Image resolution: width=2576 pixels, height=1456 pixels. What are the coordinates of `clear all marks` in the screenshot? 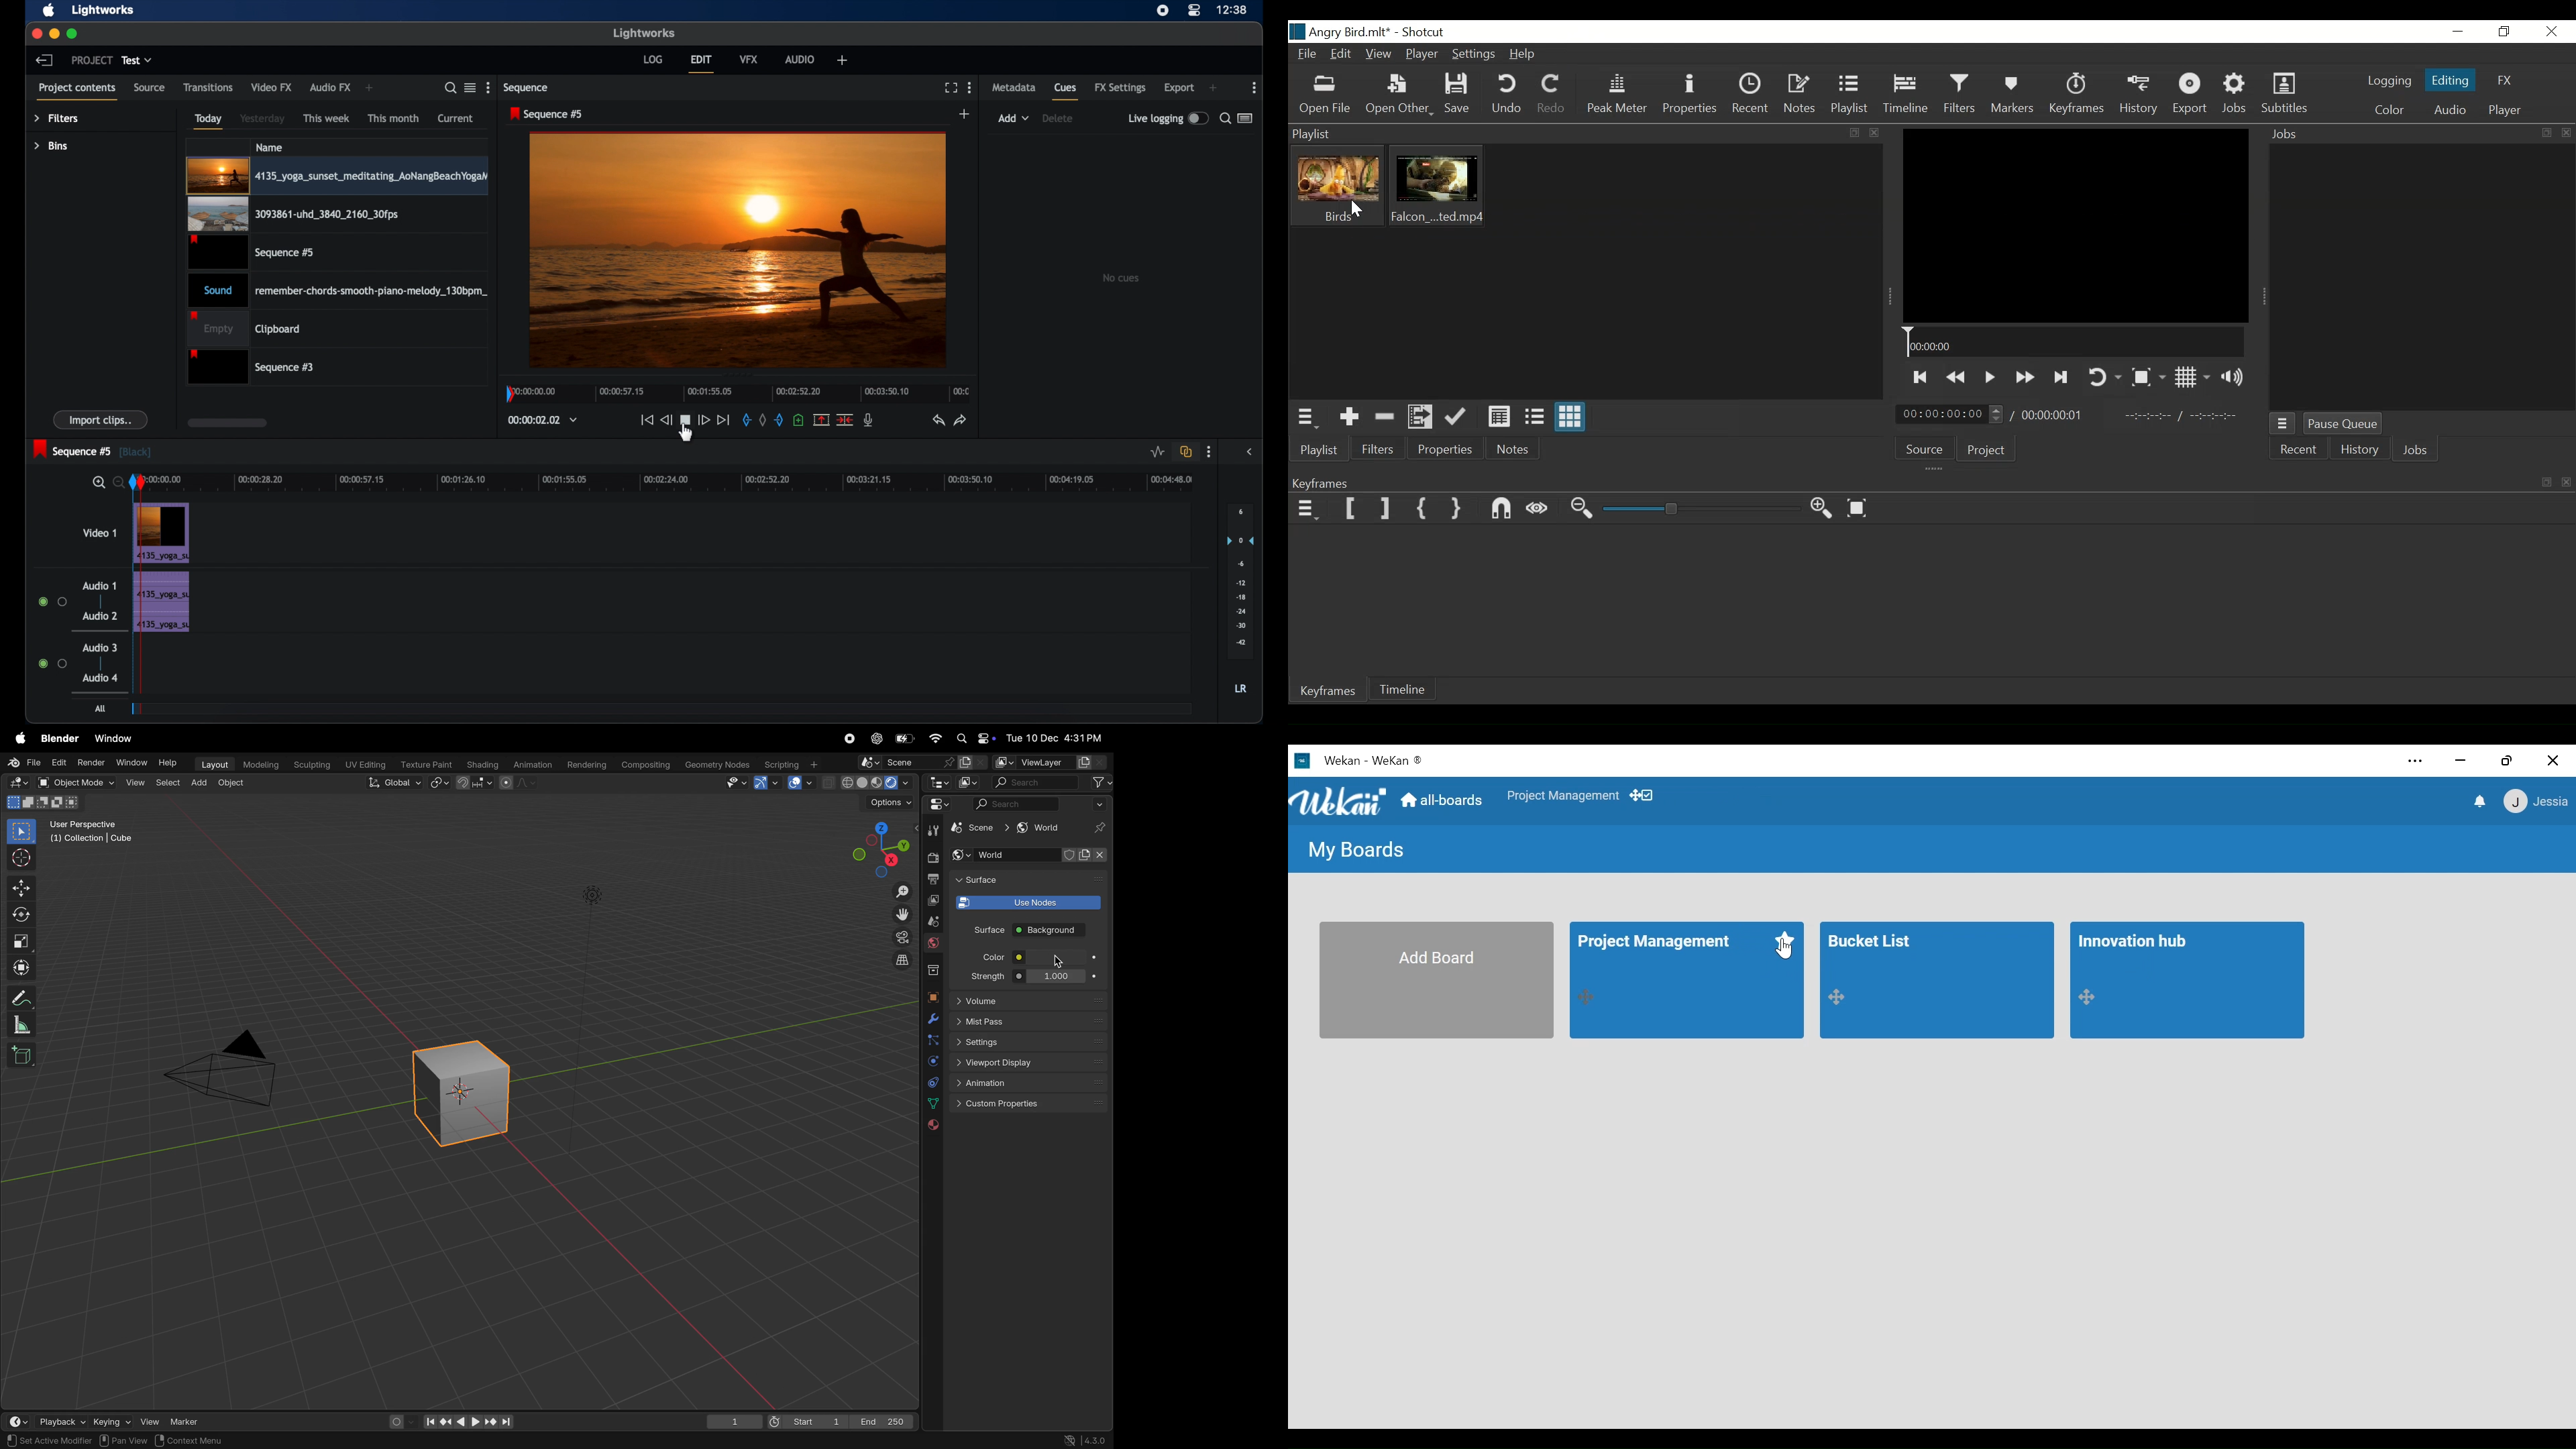 It's located at (761, 419).